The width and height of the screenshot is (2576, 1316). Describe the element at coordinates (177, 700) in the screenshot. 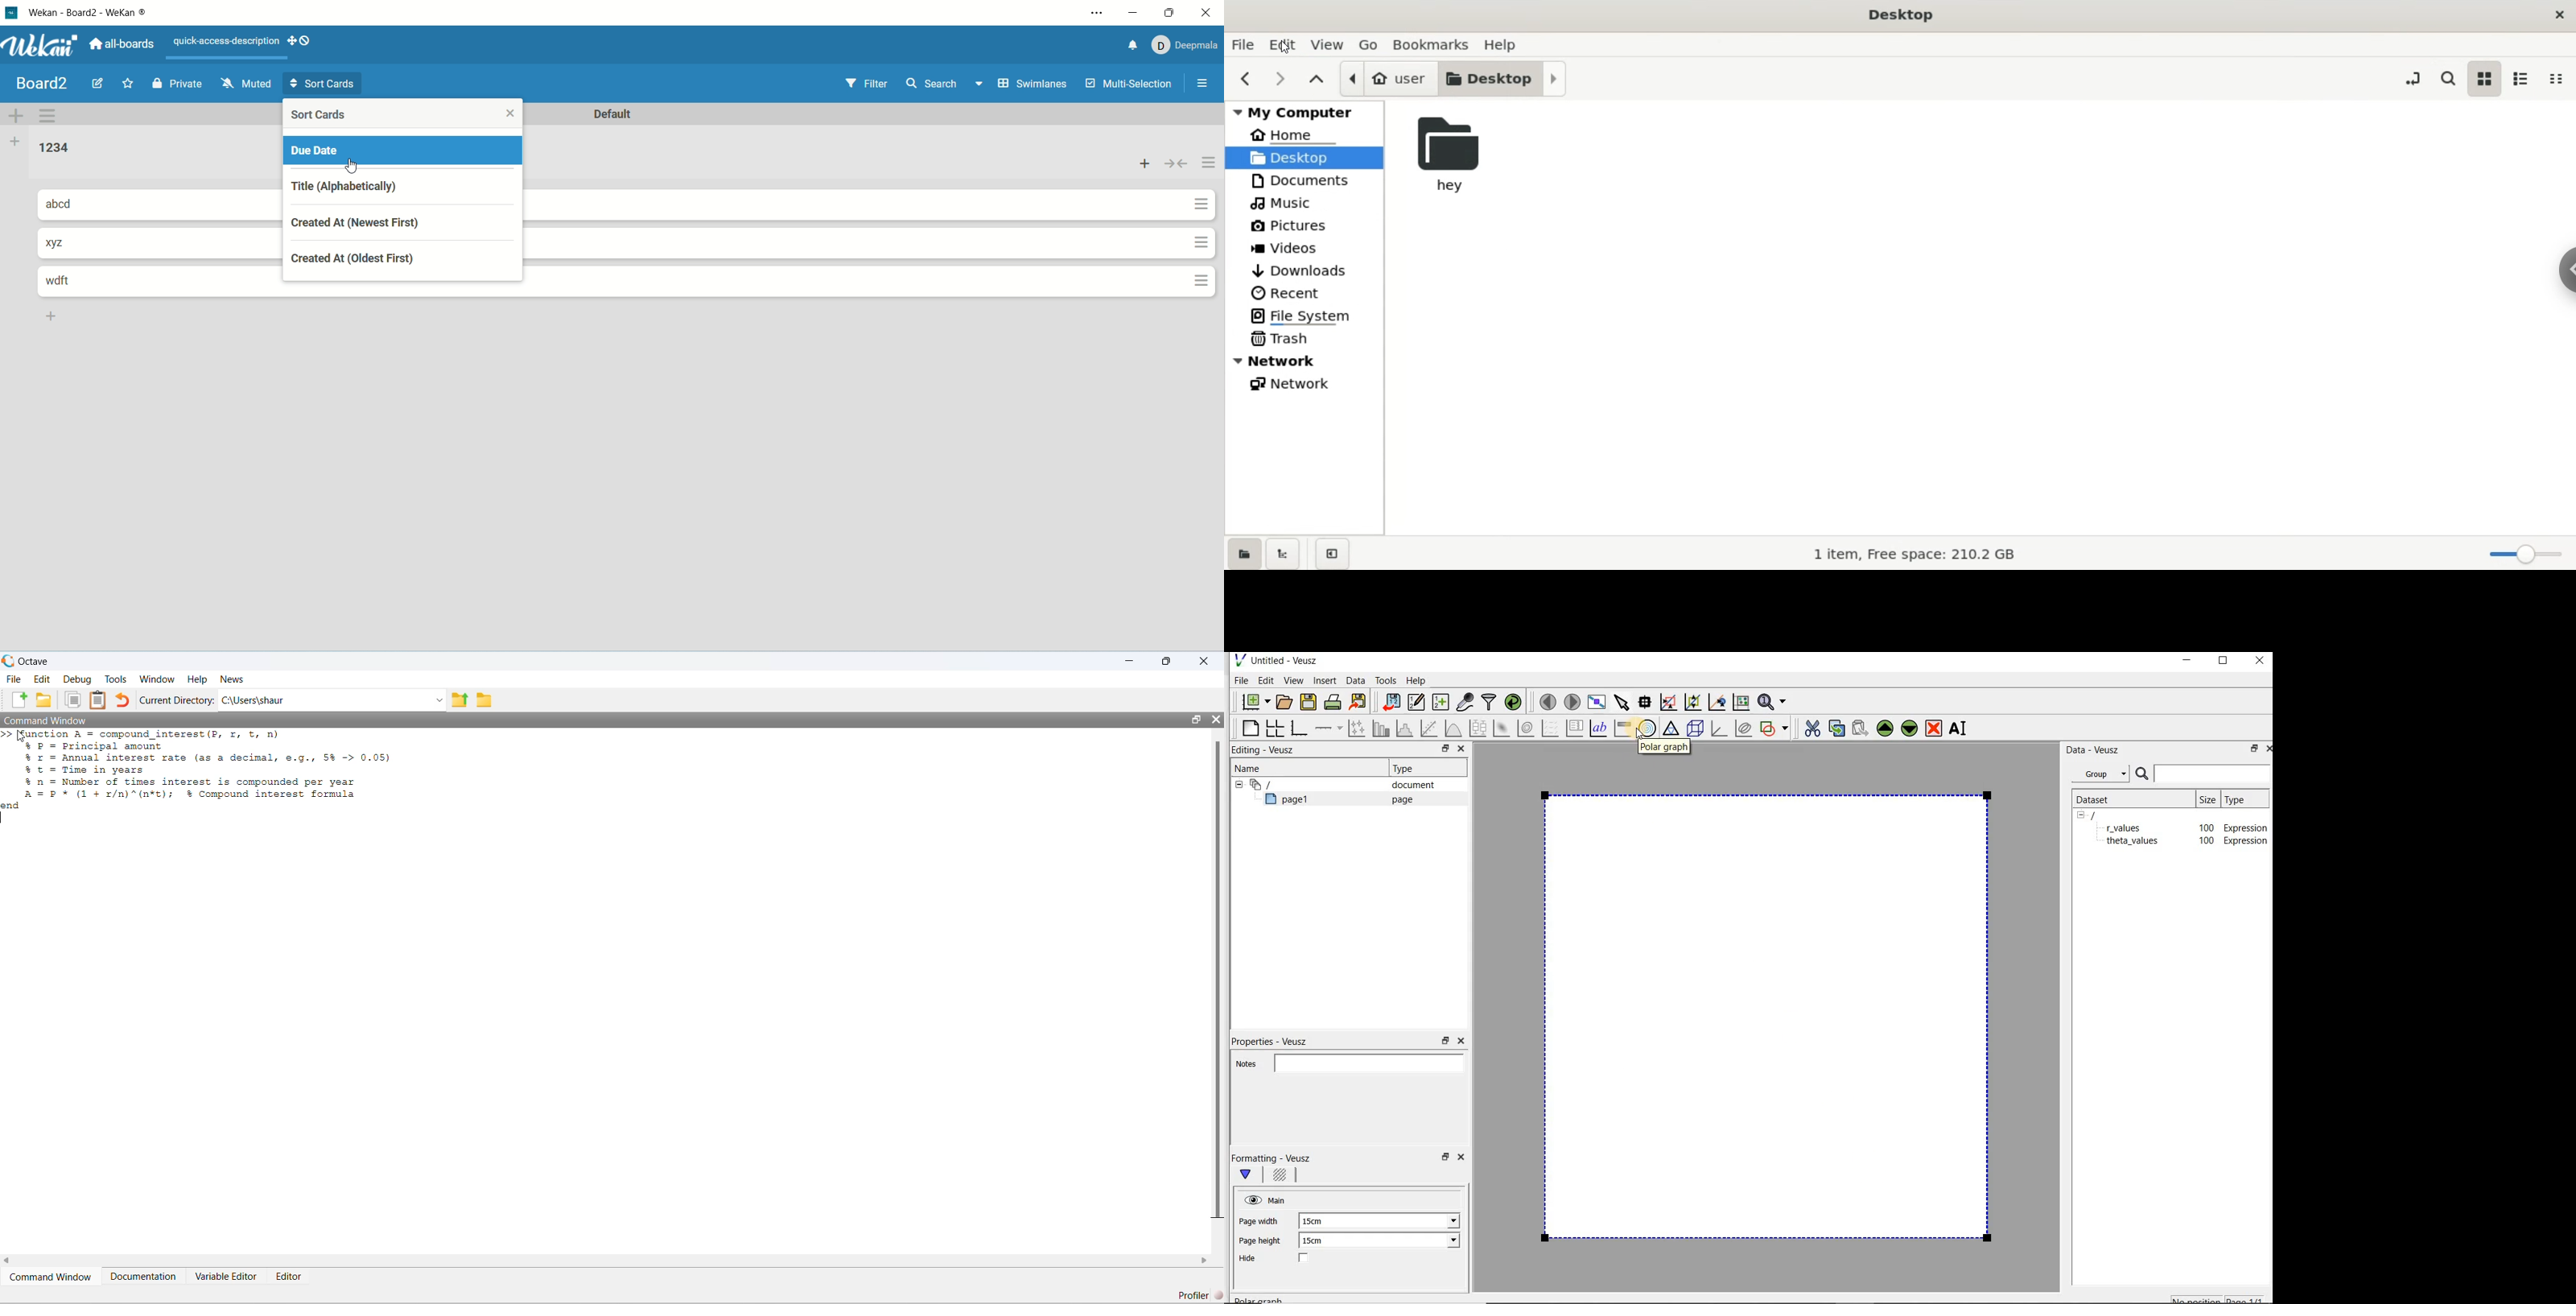

I see `Current Directory:` at that location.